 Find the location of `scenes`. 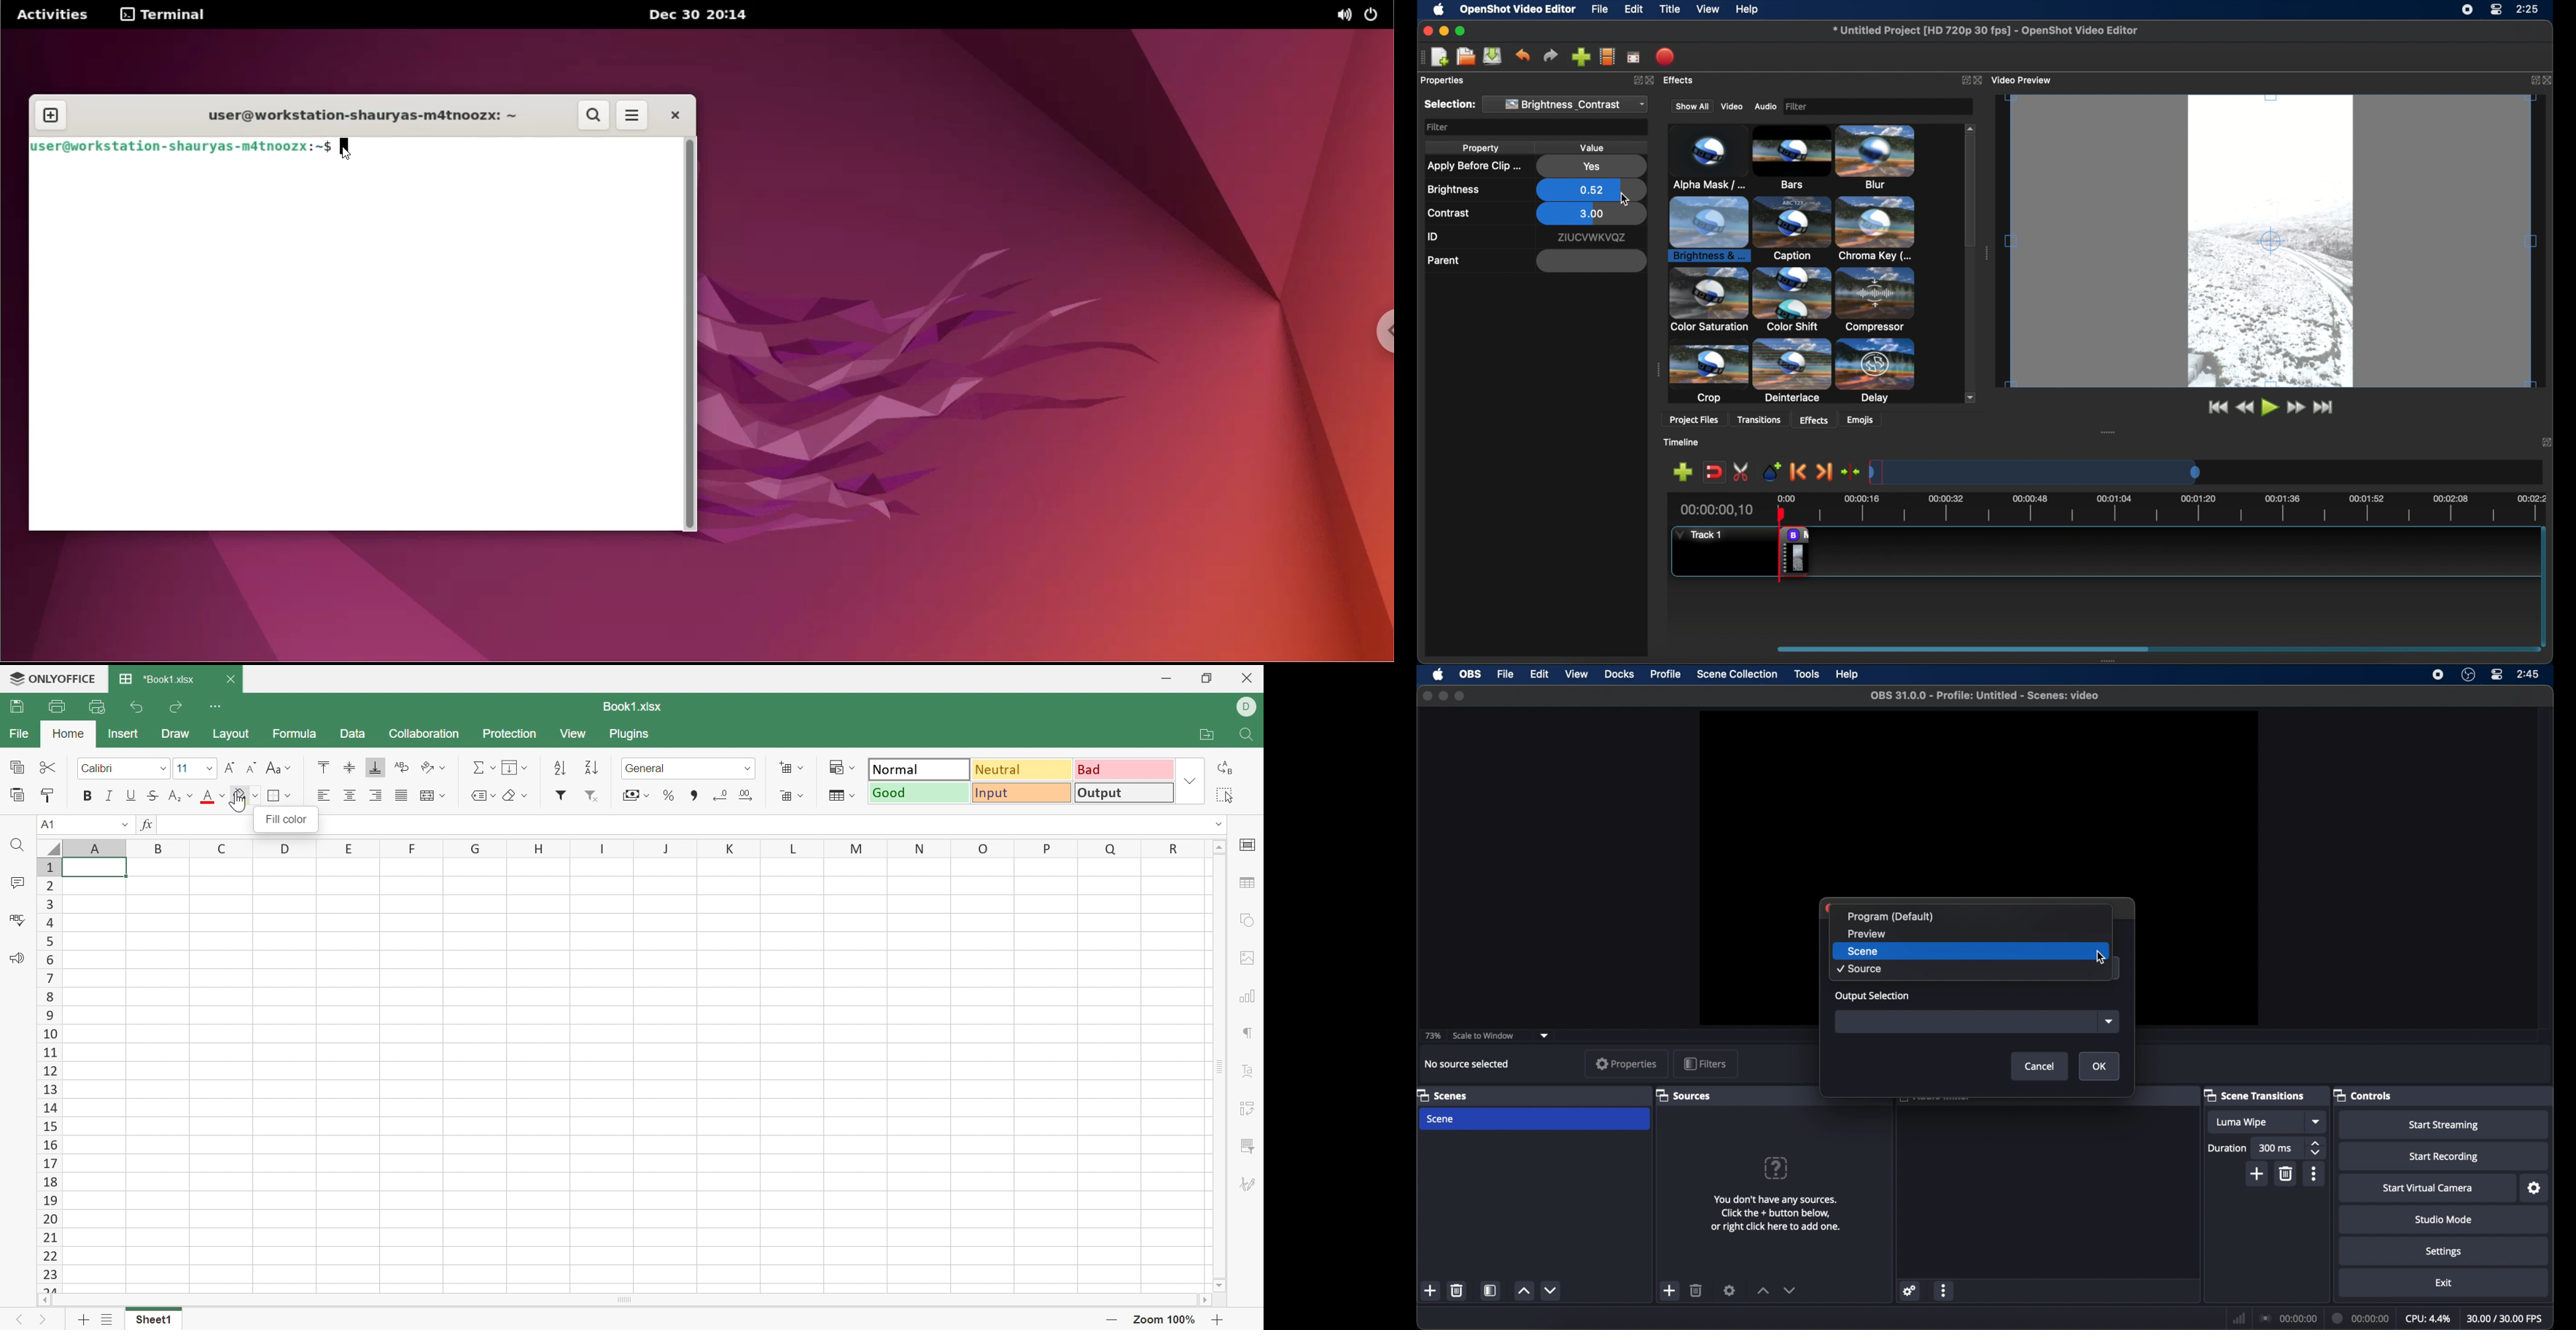

scenes is located at coordinates (1441, 1095).